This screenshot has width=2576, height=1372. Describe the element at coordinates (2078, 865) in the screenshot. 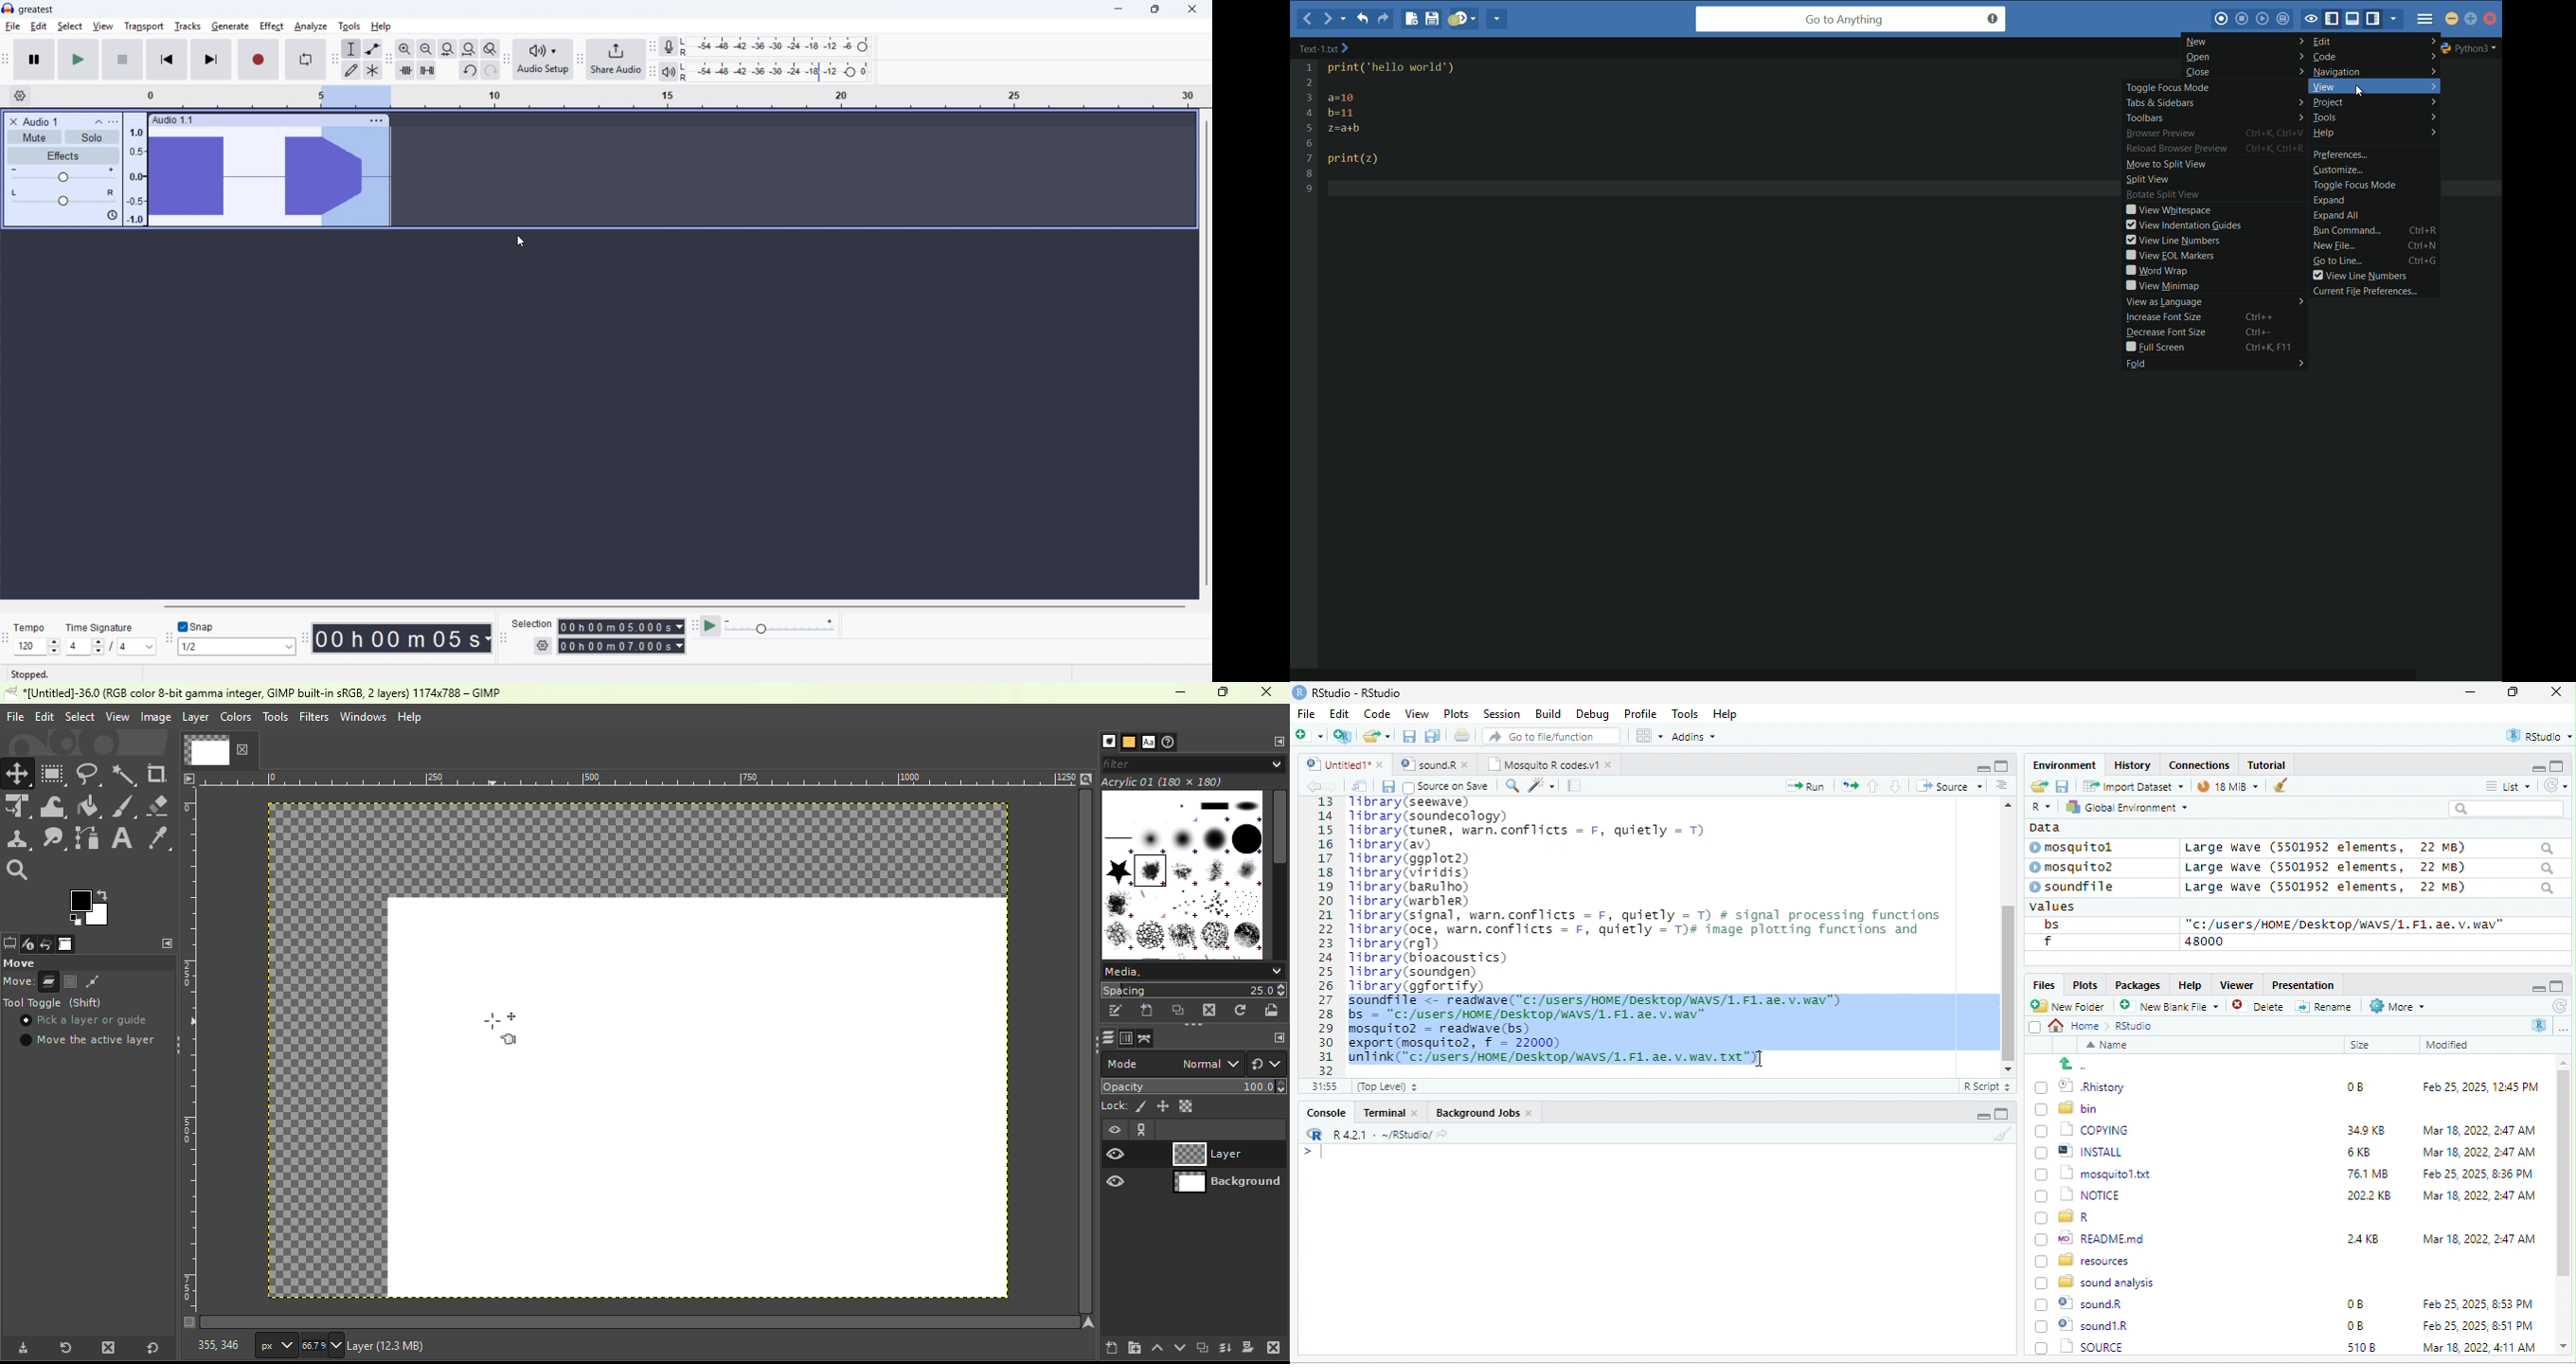

I see `© mosquito?` at that location.